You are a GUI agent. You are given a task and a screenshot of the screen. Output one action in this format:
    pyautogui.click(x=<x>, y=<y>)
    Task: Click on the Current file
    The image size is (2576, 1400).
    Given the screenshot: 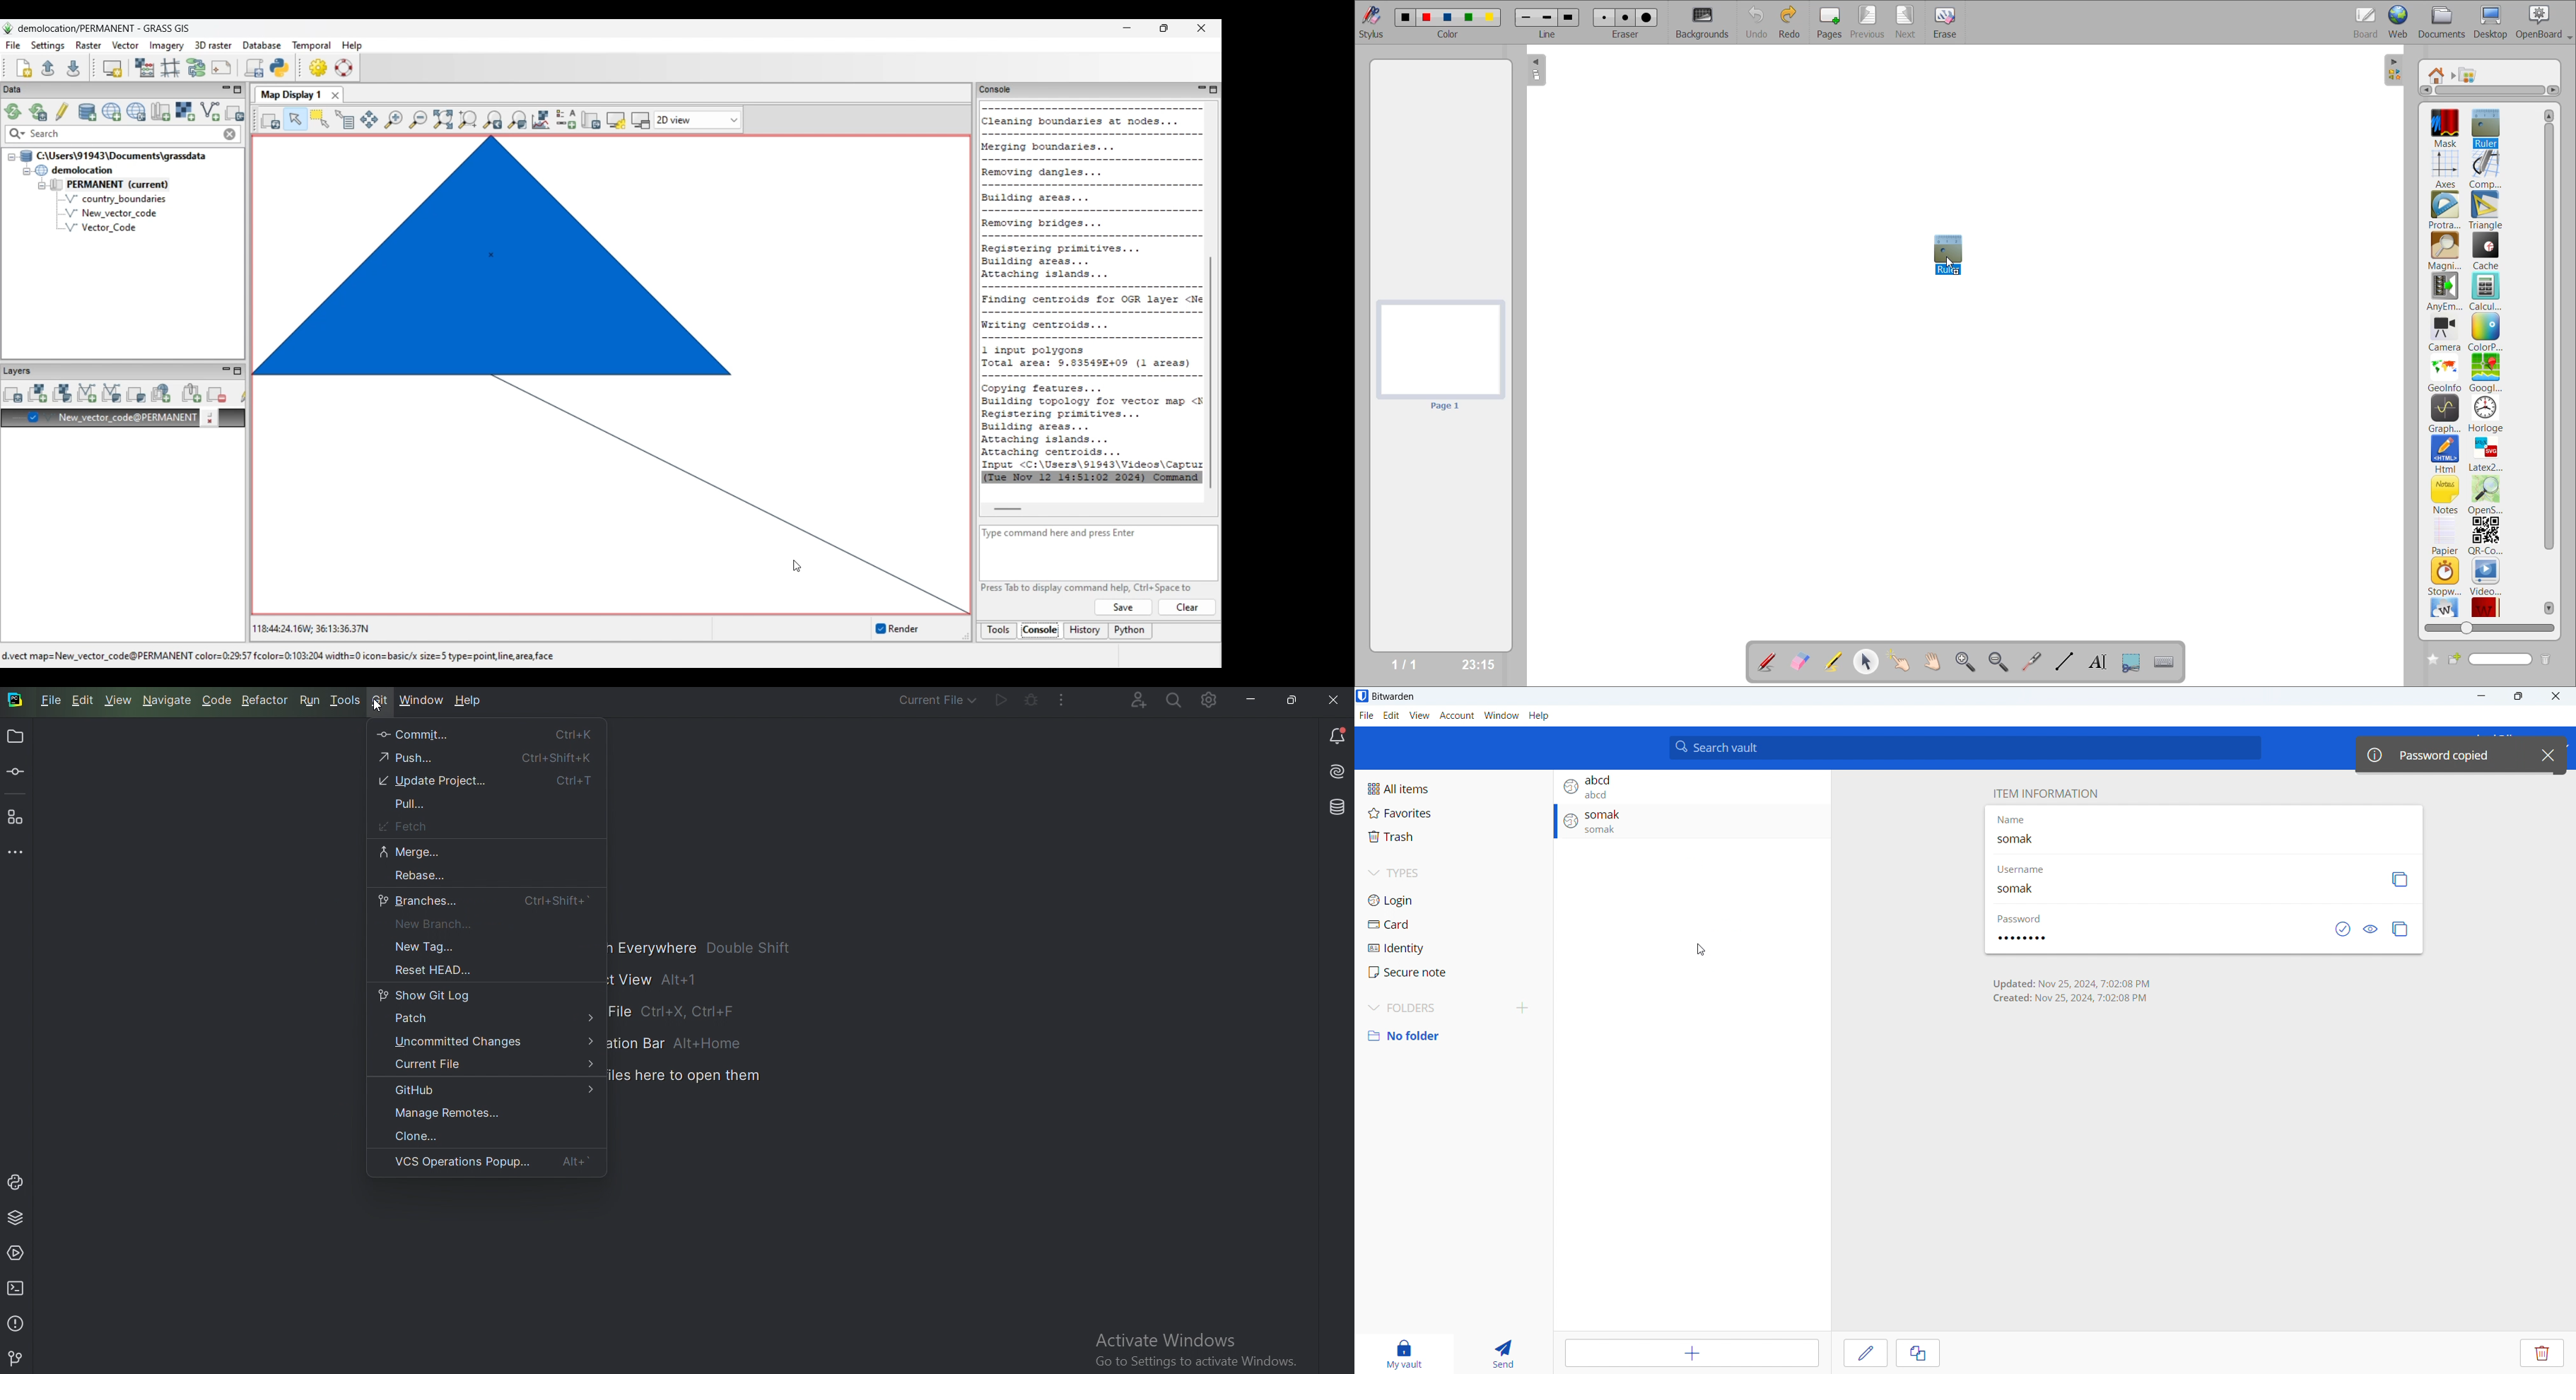 What is the action you would take?
    pyautogui.click(x=489, y=1064)
    